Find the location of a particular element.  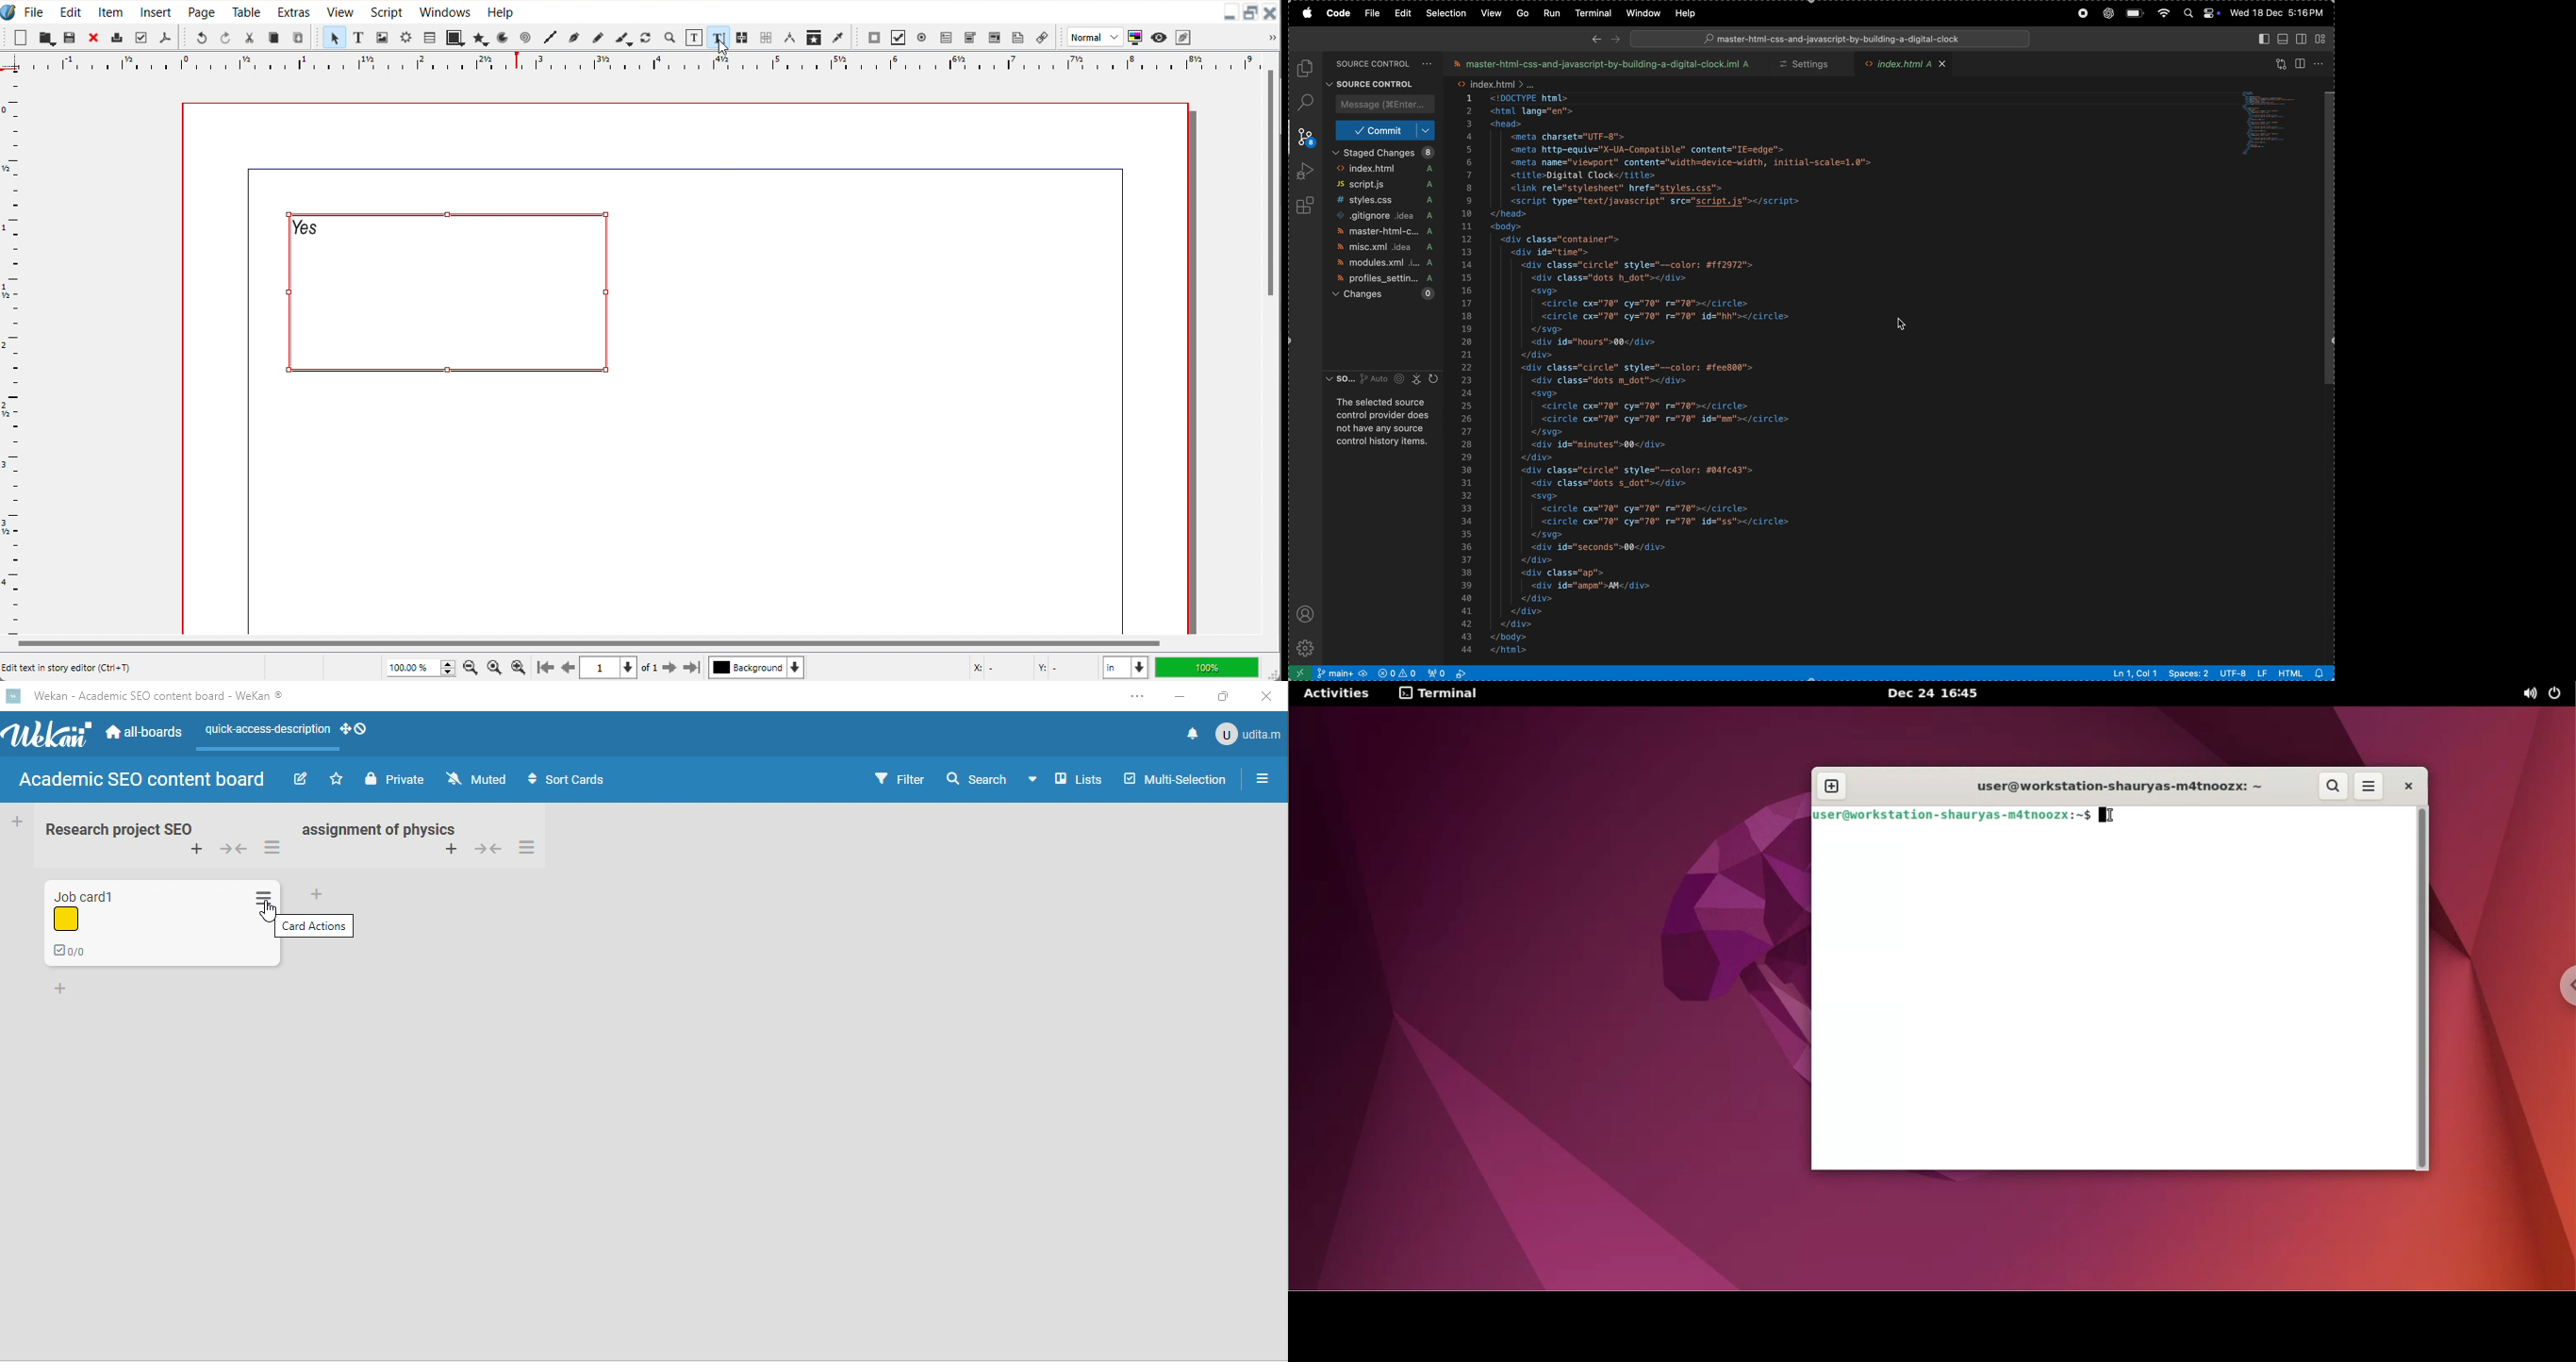

Select current layer is located at coordinates (757, 667).